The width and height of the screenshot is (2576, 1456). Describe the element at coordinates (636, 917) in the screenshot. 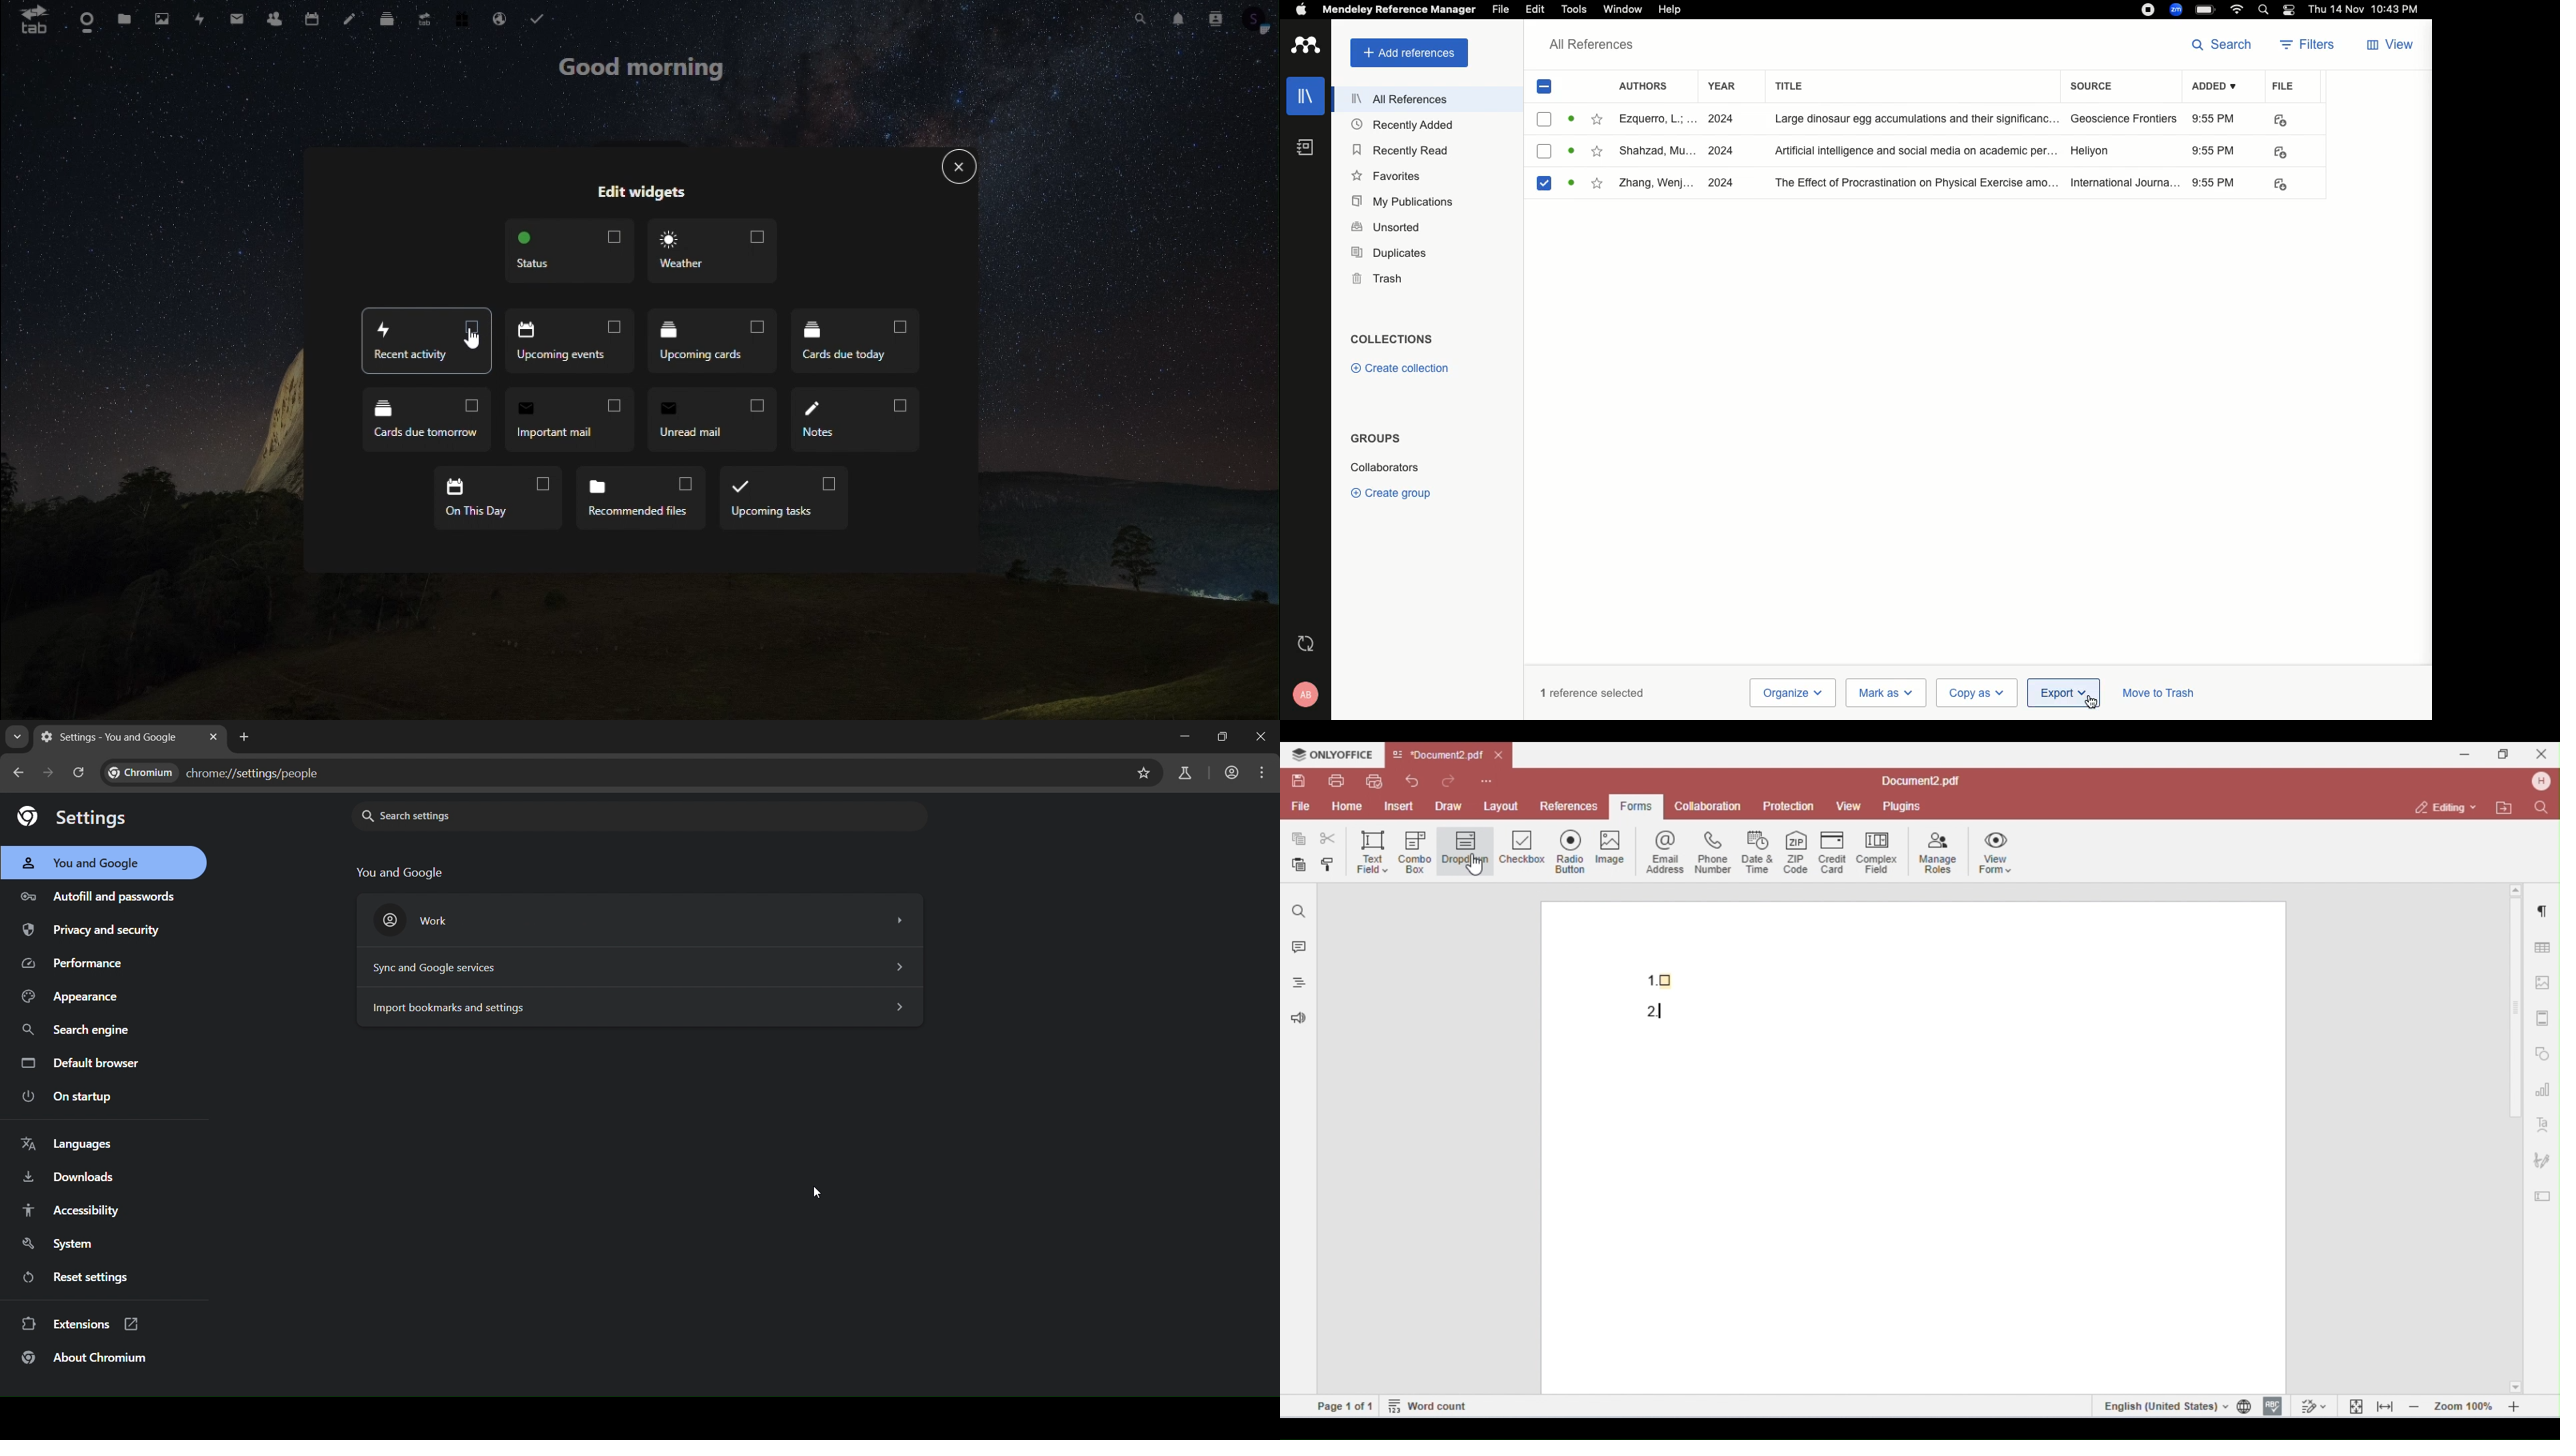

I see `work` at that location.